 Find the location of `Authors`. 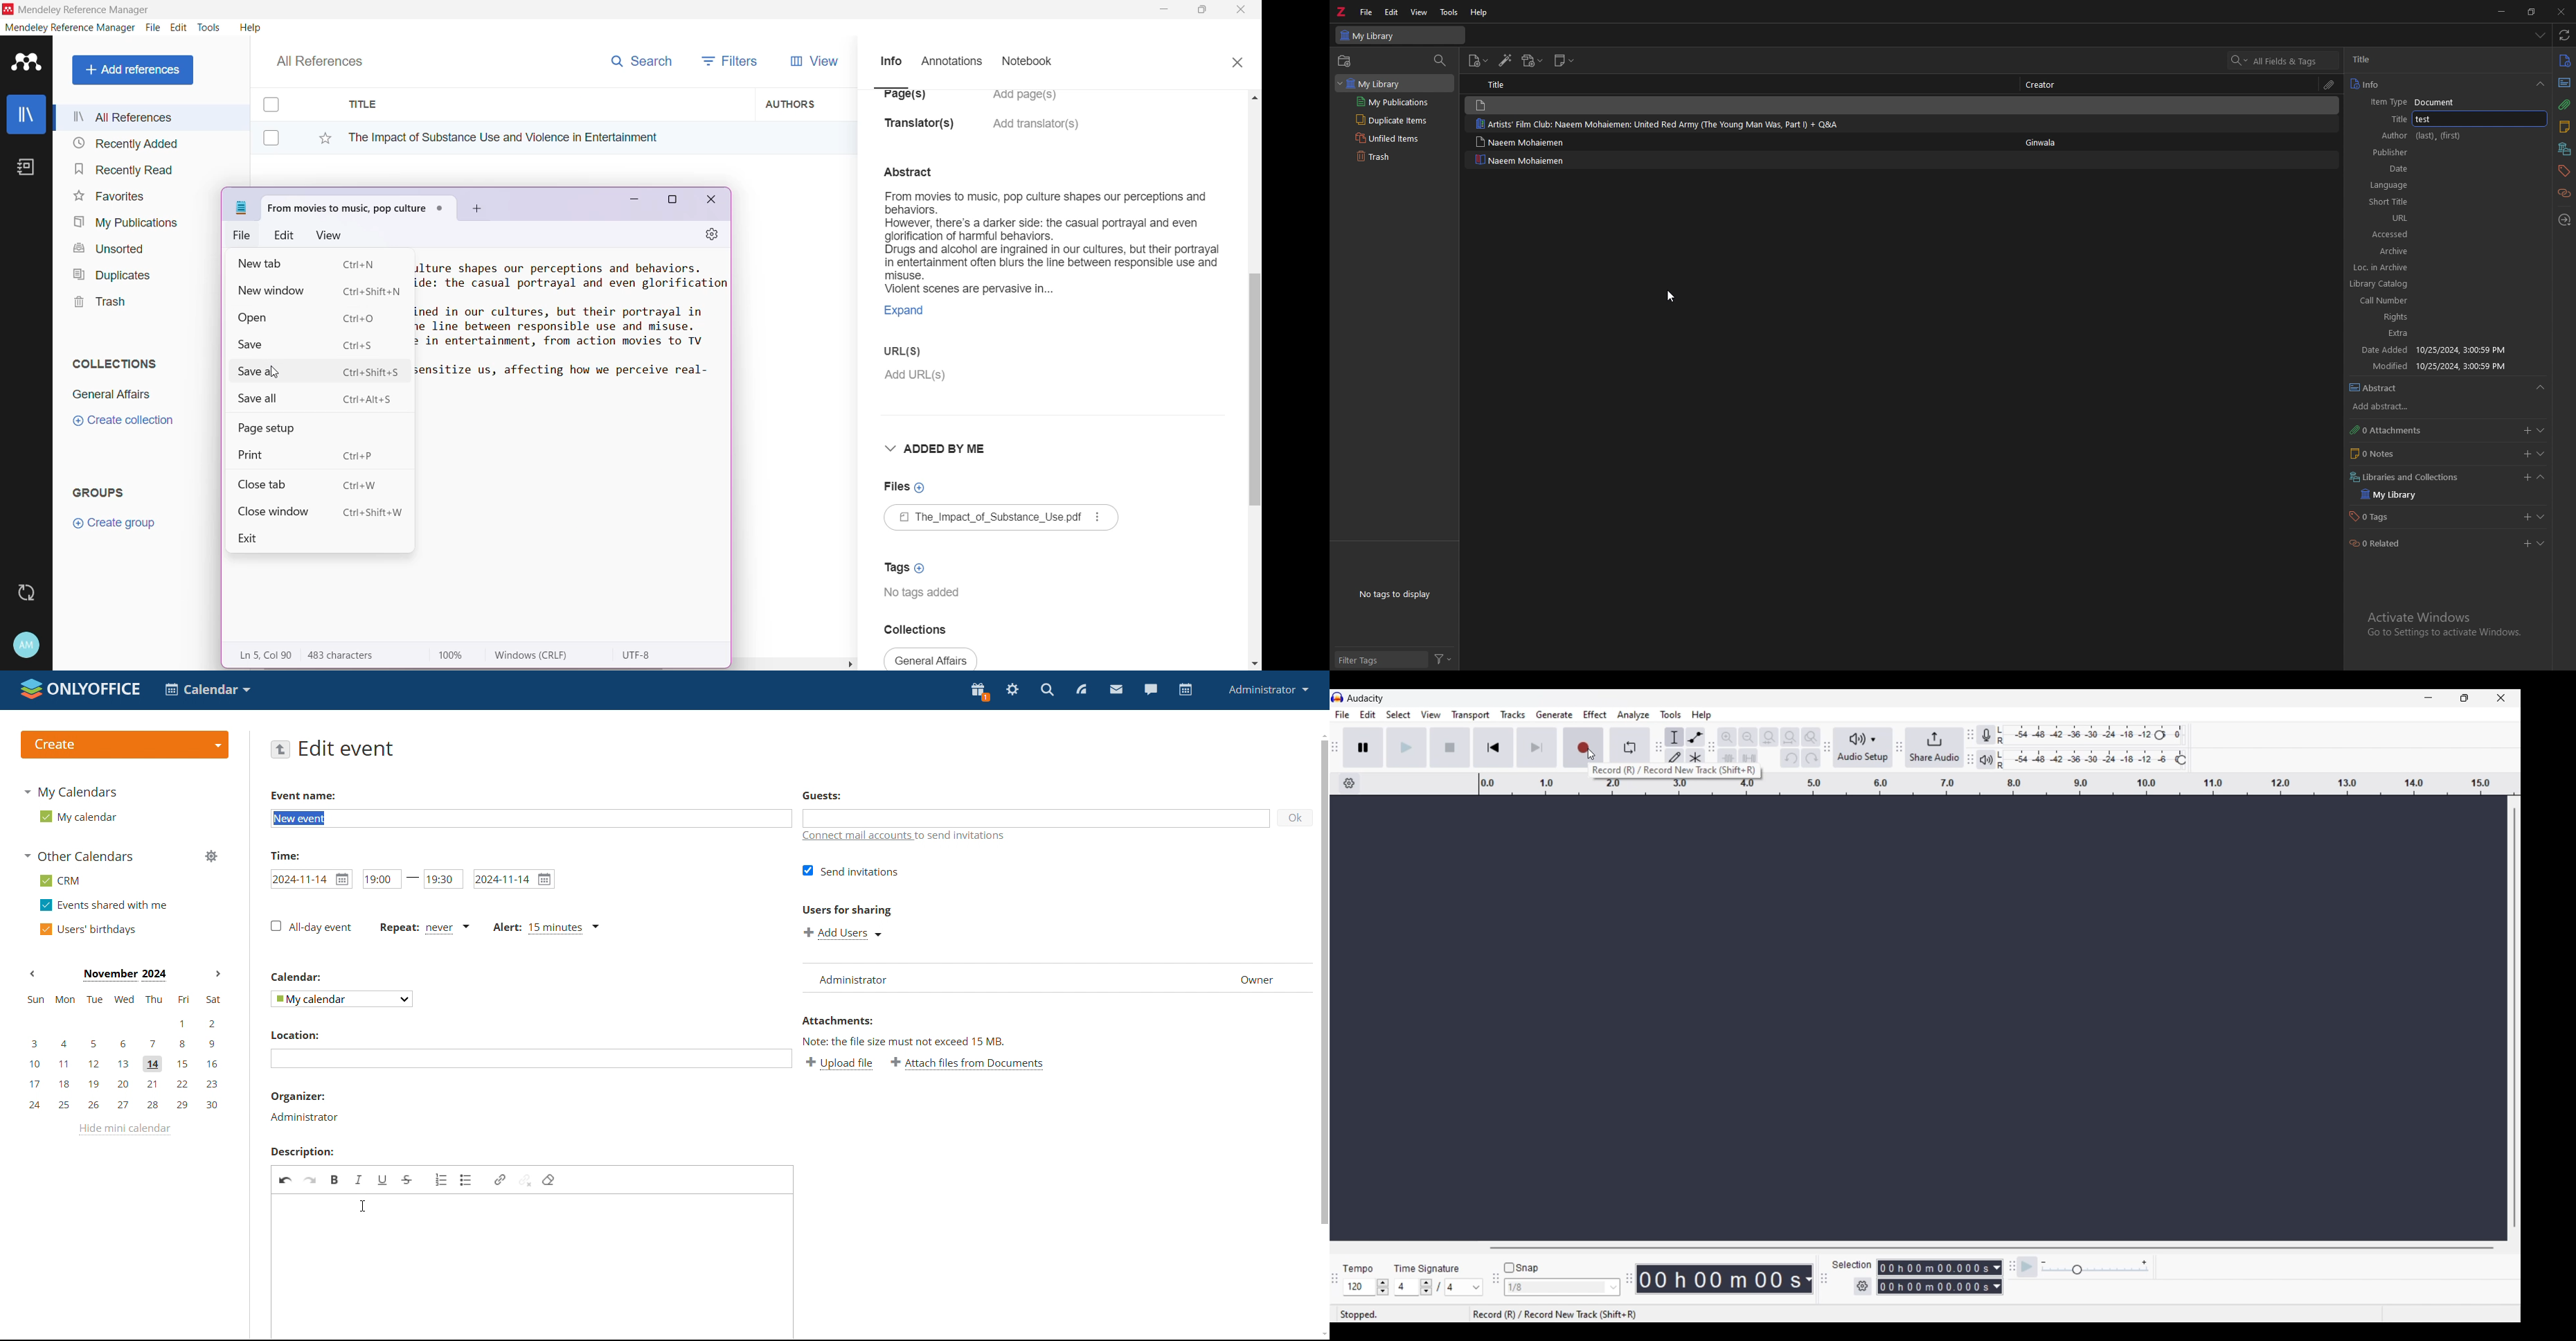

Authors is located at coordinates (806, 103).